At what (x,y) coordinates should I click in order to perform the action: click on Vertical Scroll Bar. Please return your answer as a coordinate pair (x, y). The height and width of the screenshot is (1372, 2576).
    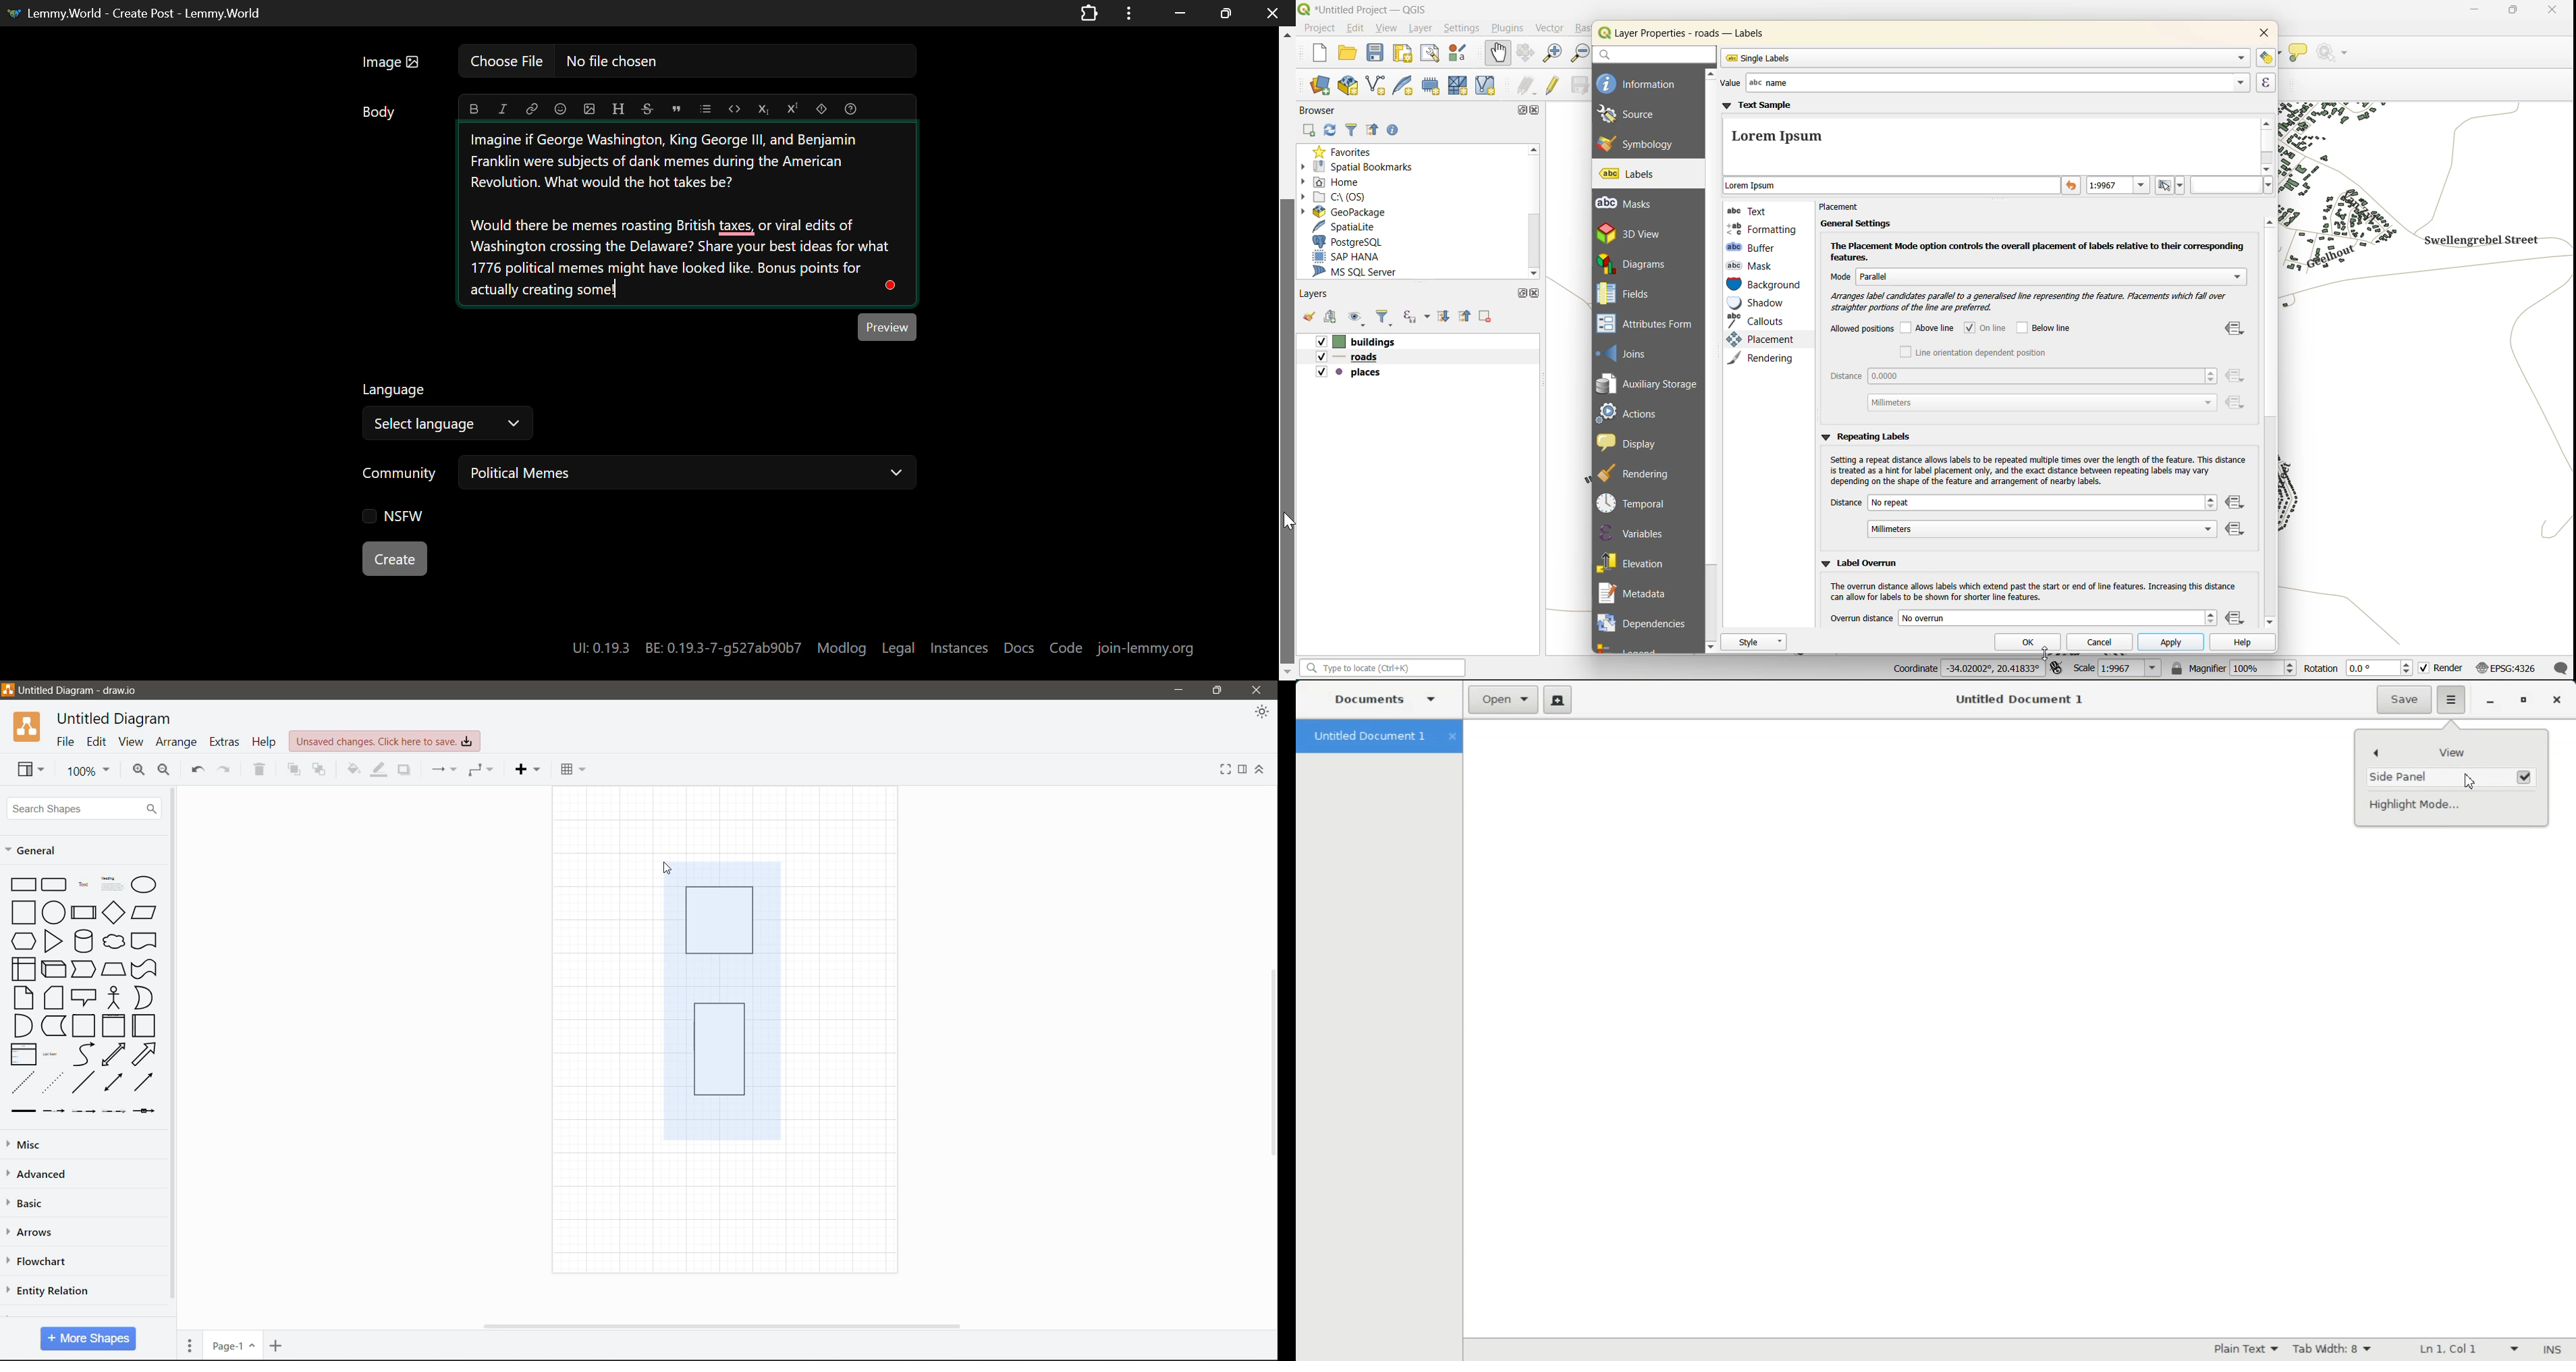
    Looking at the image, I should click on (1286, 356).